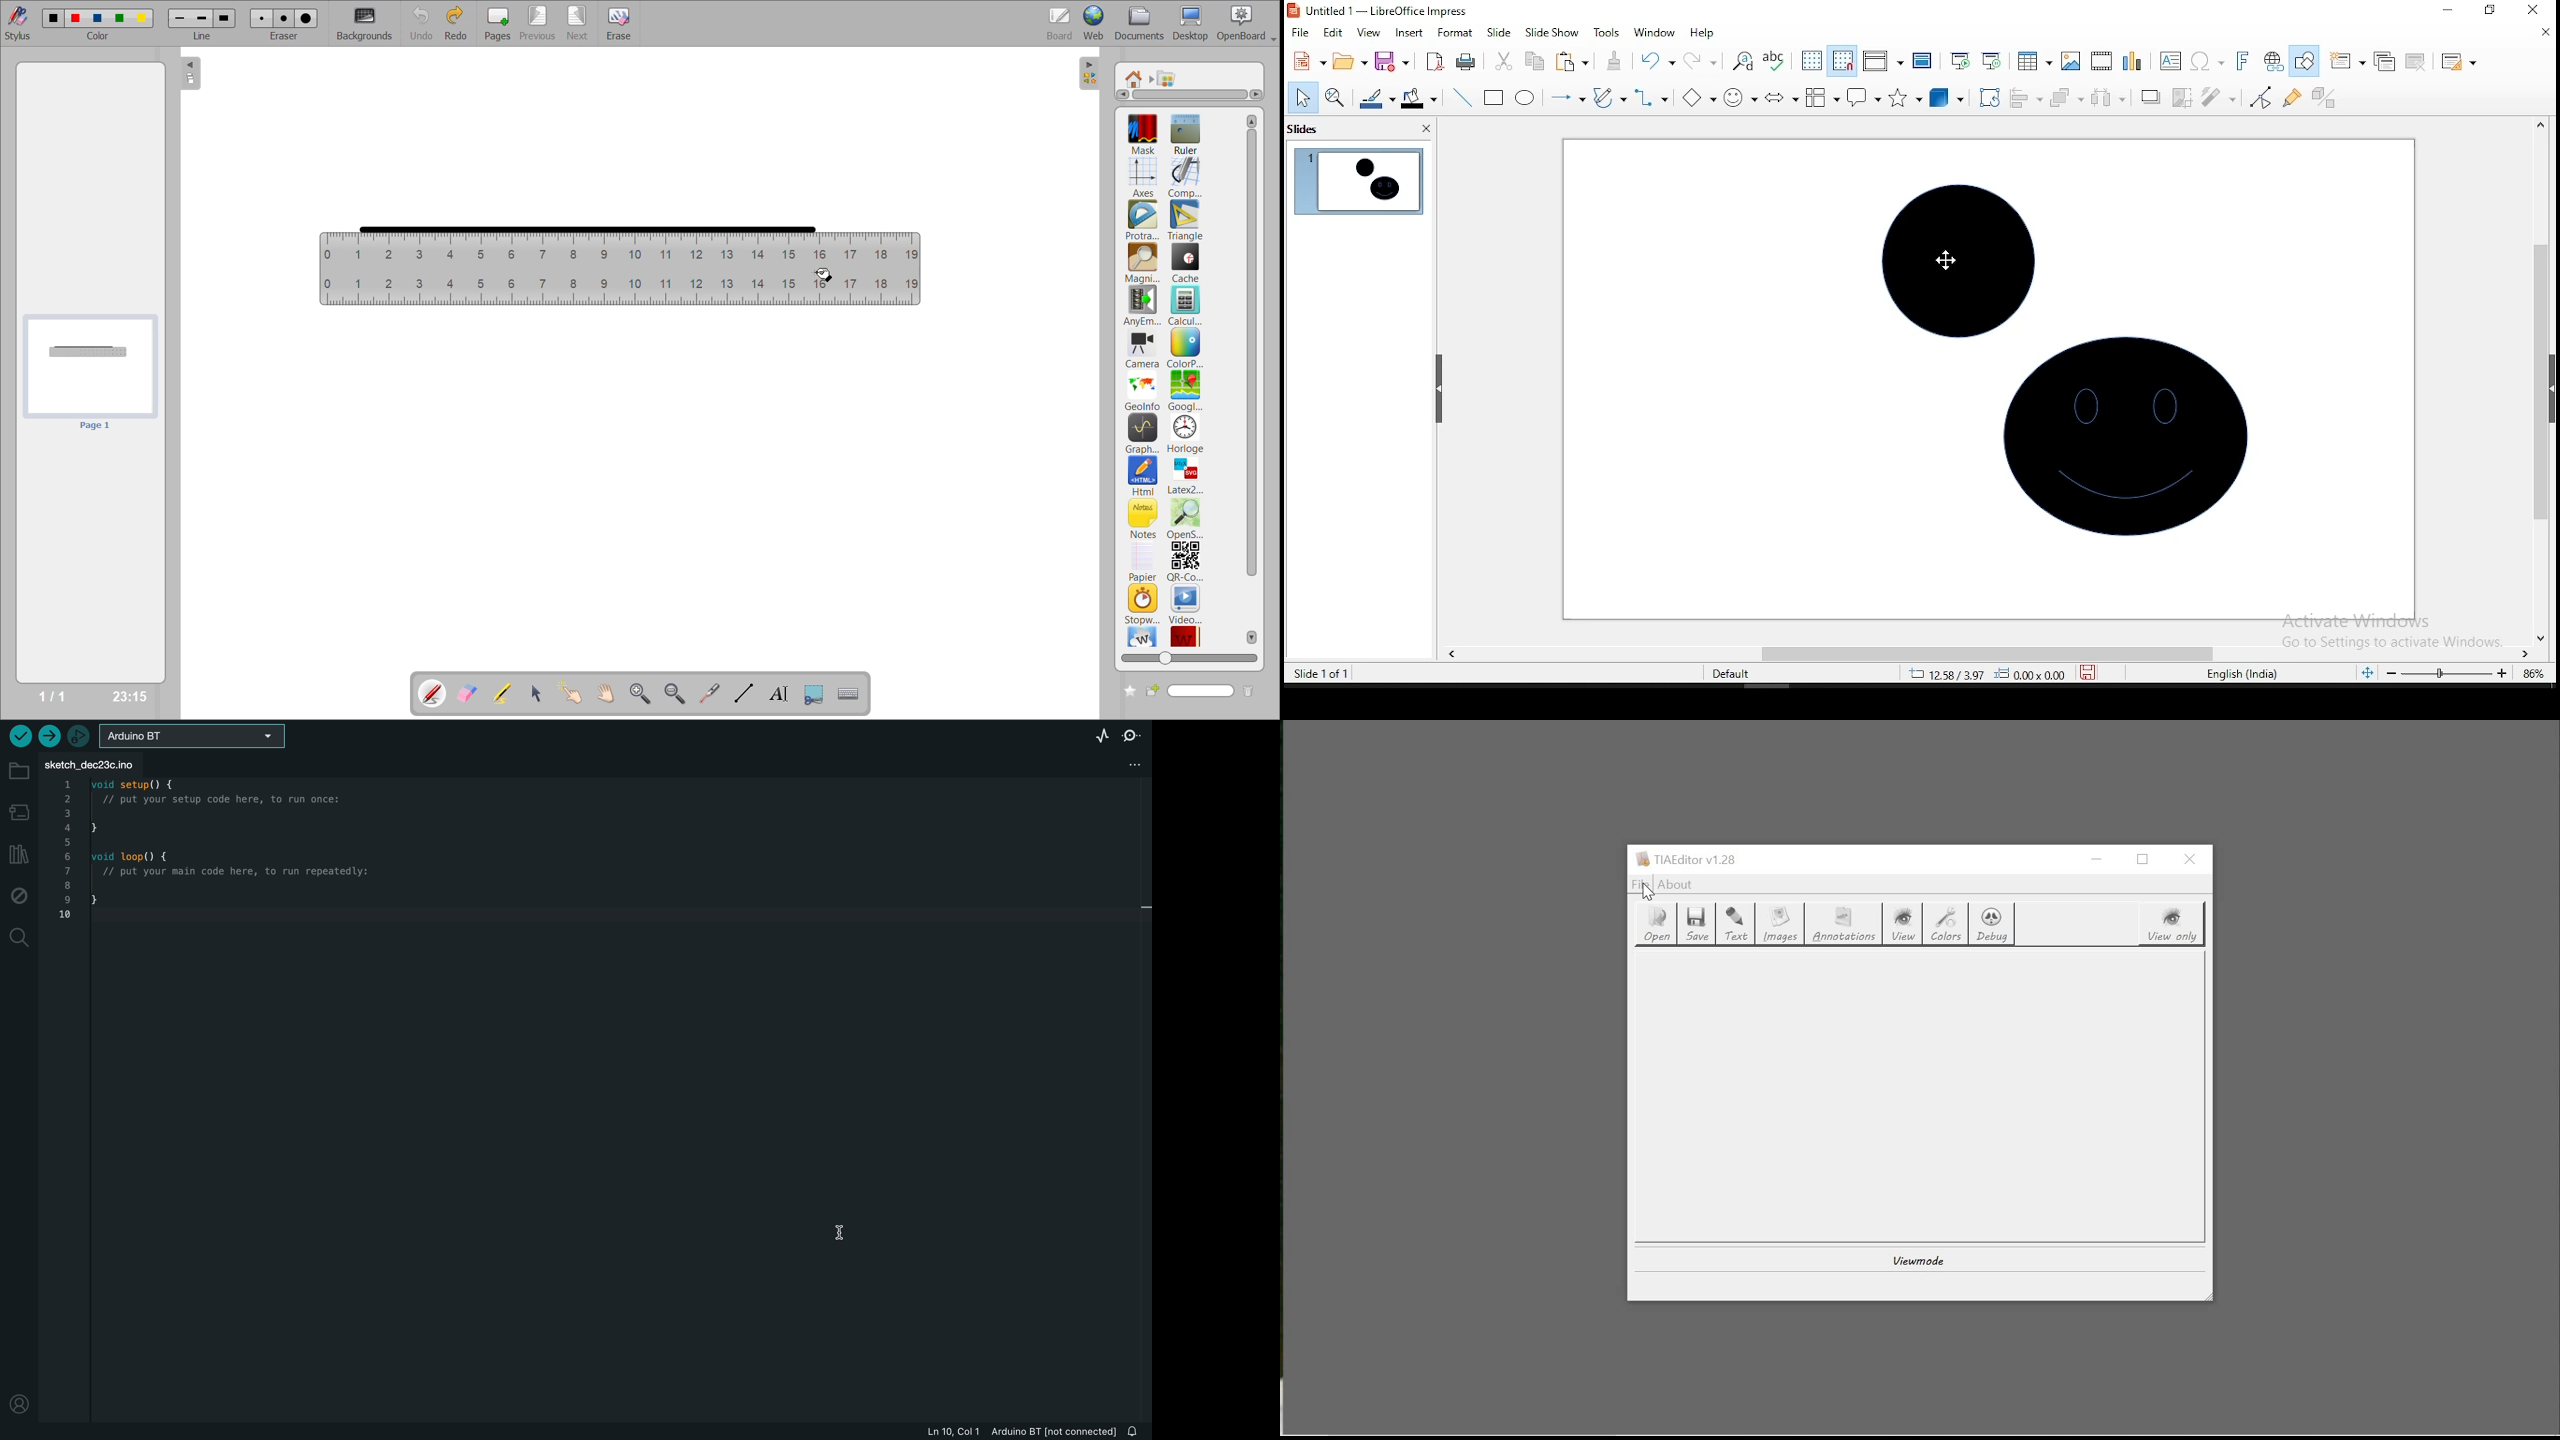  I want to click on close window, so click(2540, 11).